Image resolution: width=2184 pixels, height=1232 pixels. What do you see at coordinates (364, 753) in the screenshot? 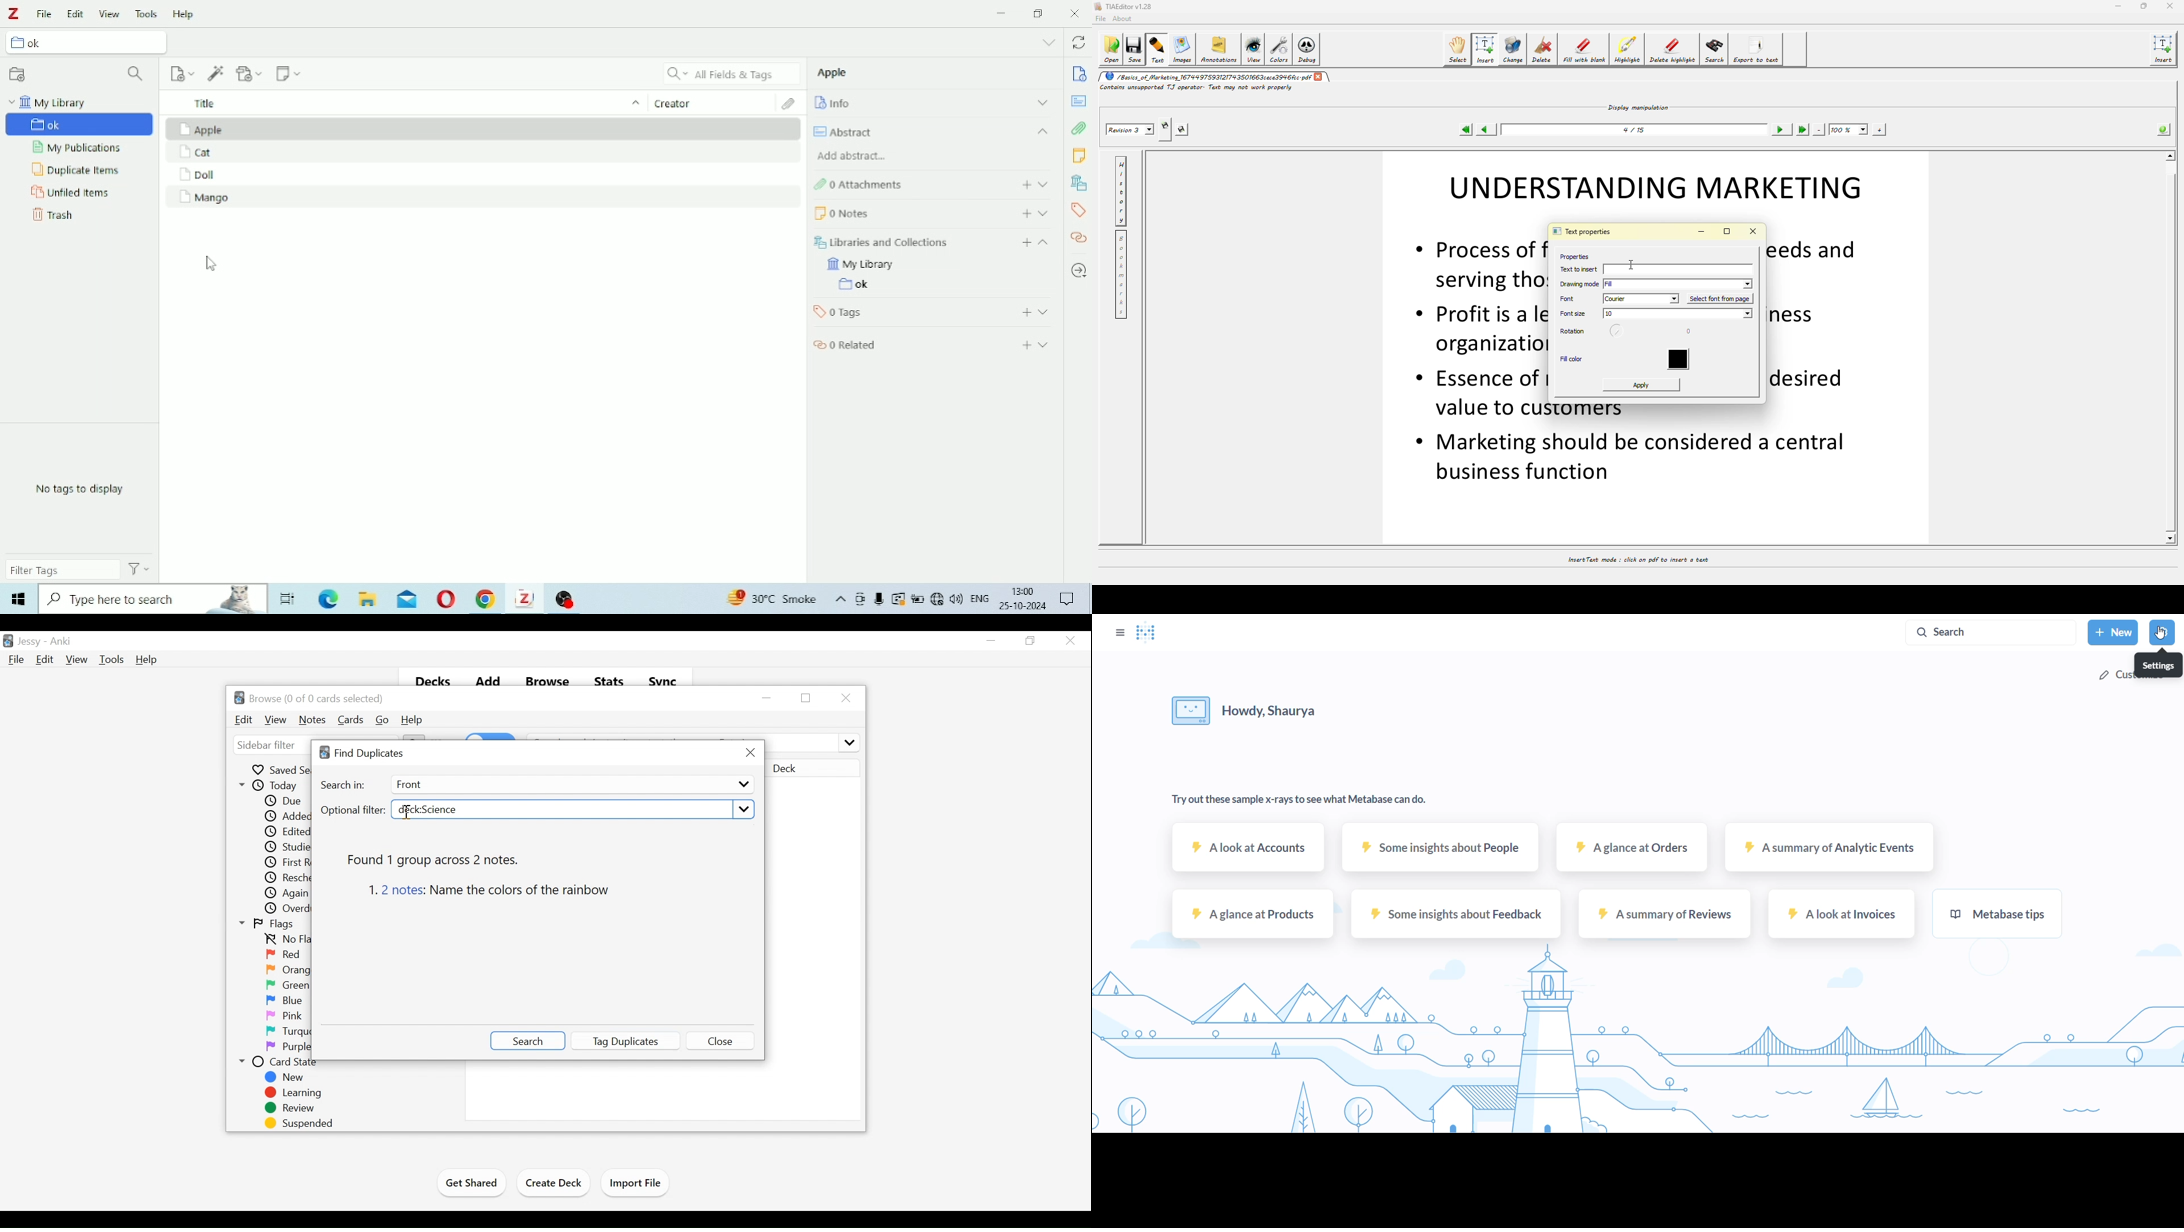
I see `Find Duplicates` at bounding box center [364, 753].